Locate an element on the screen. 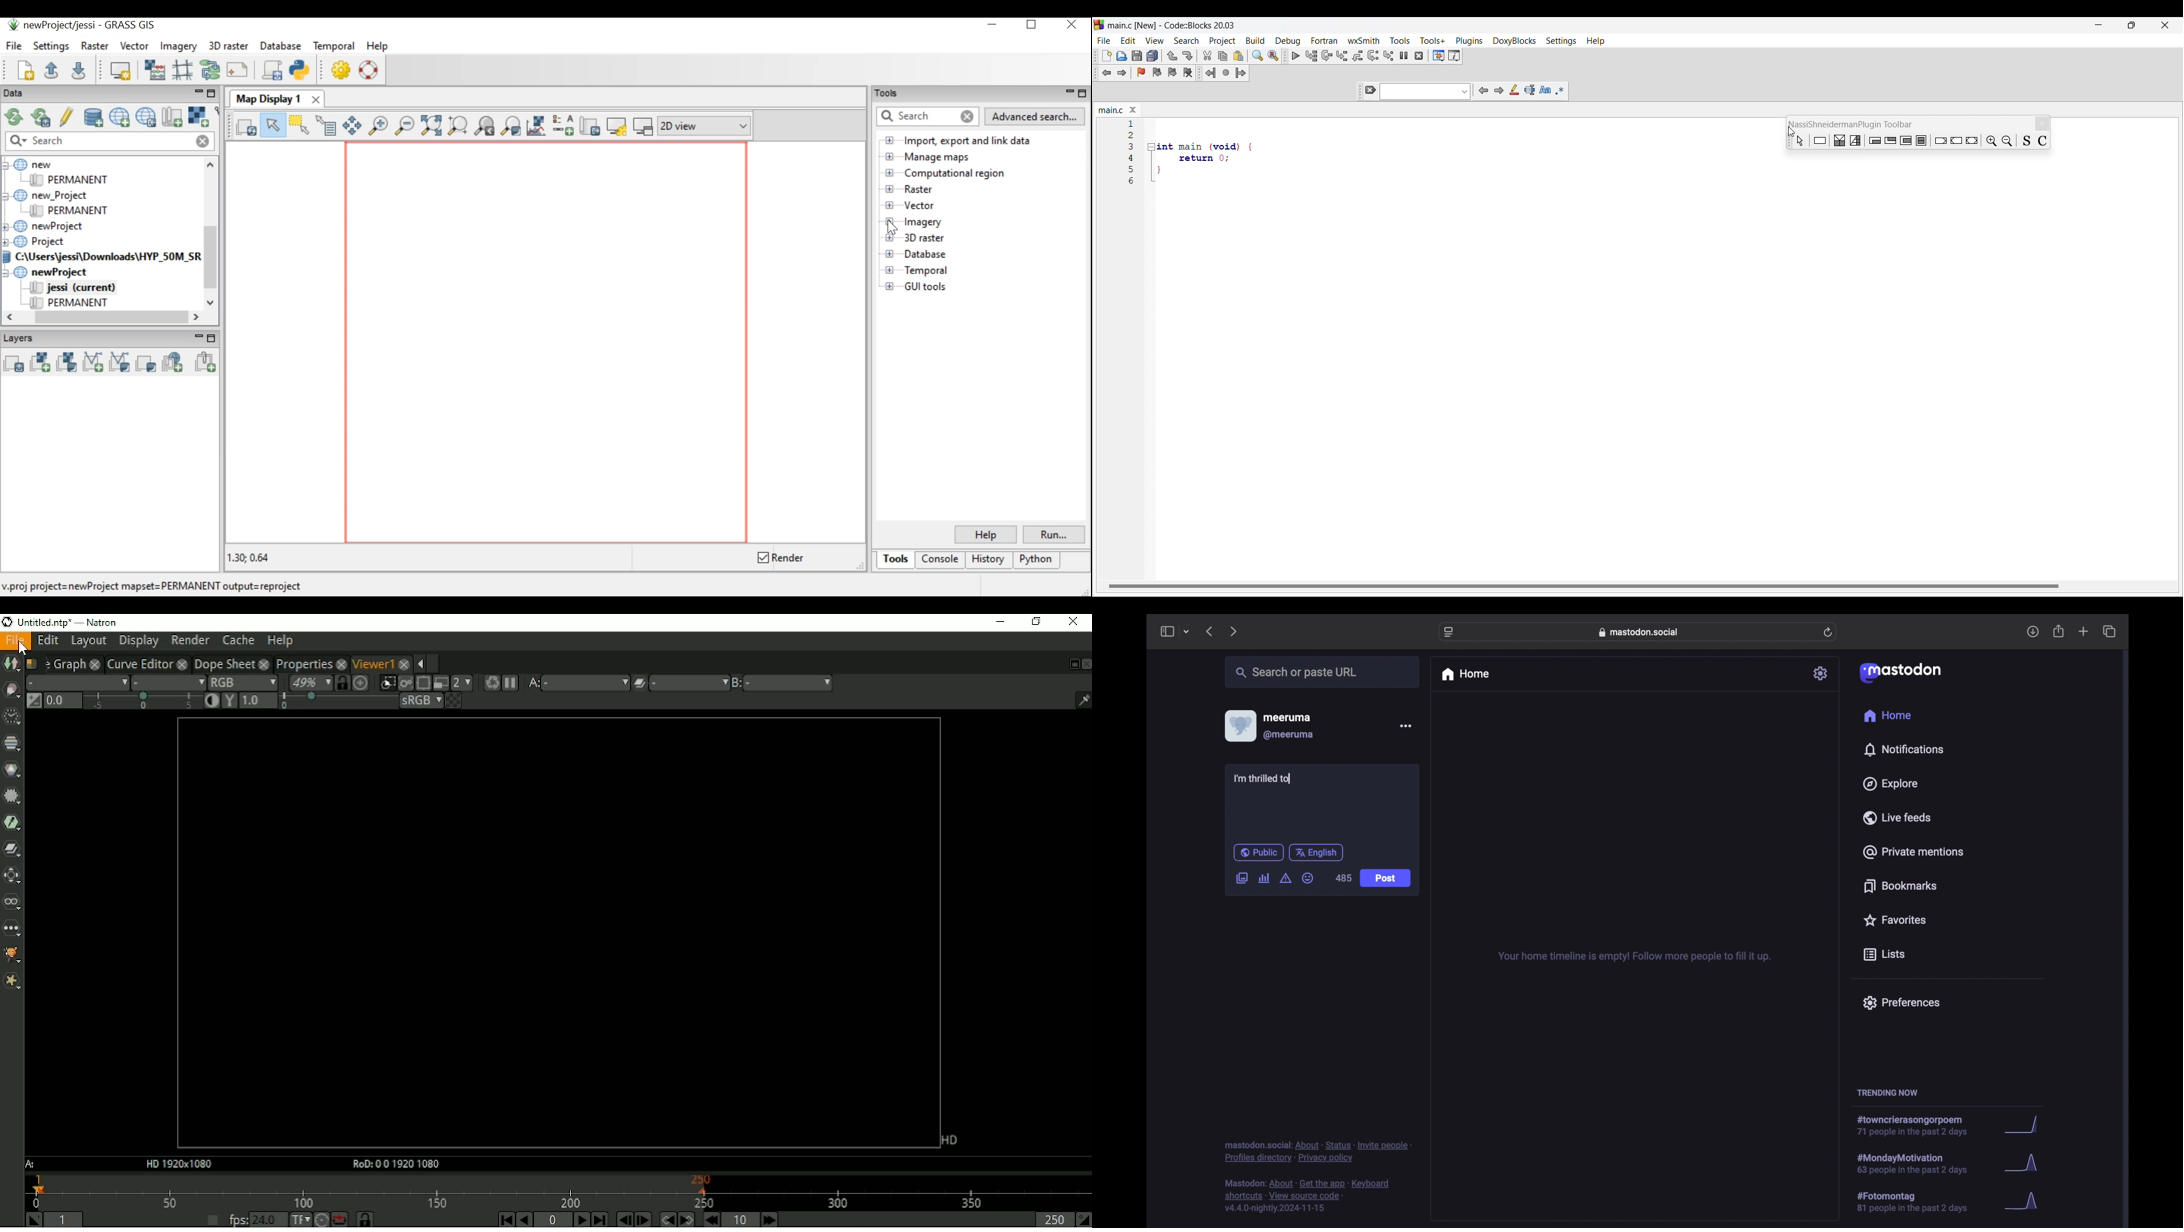 This screenshot has height=1232, width=2184.  is located at coordinates (1924, 140).